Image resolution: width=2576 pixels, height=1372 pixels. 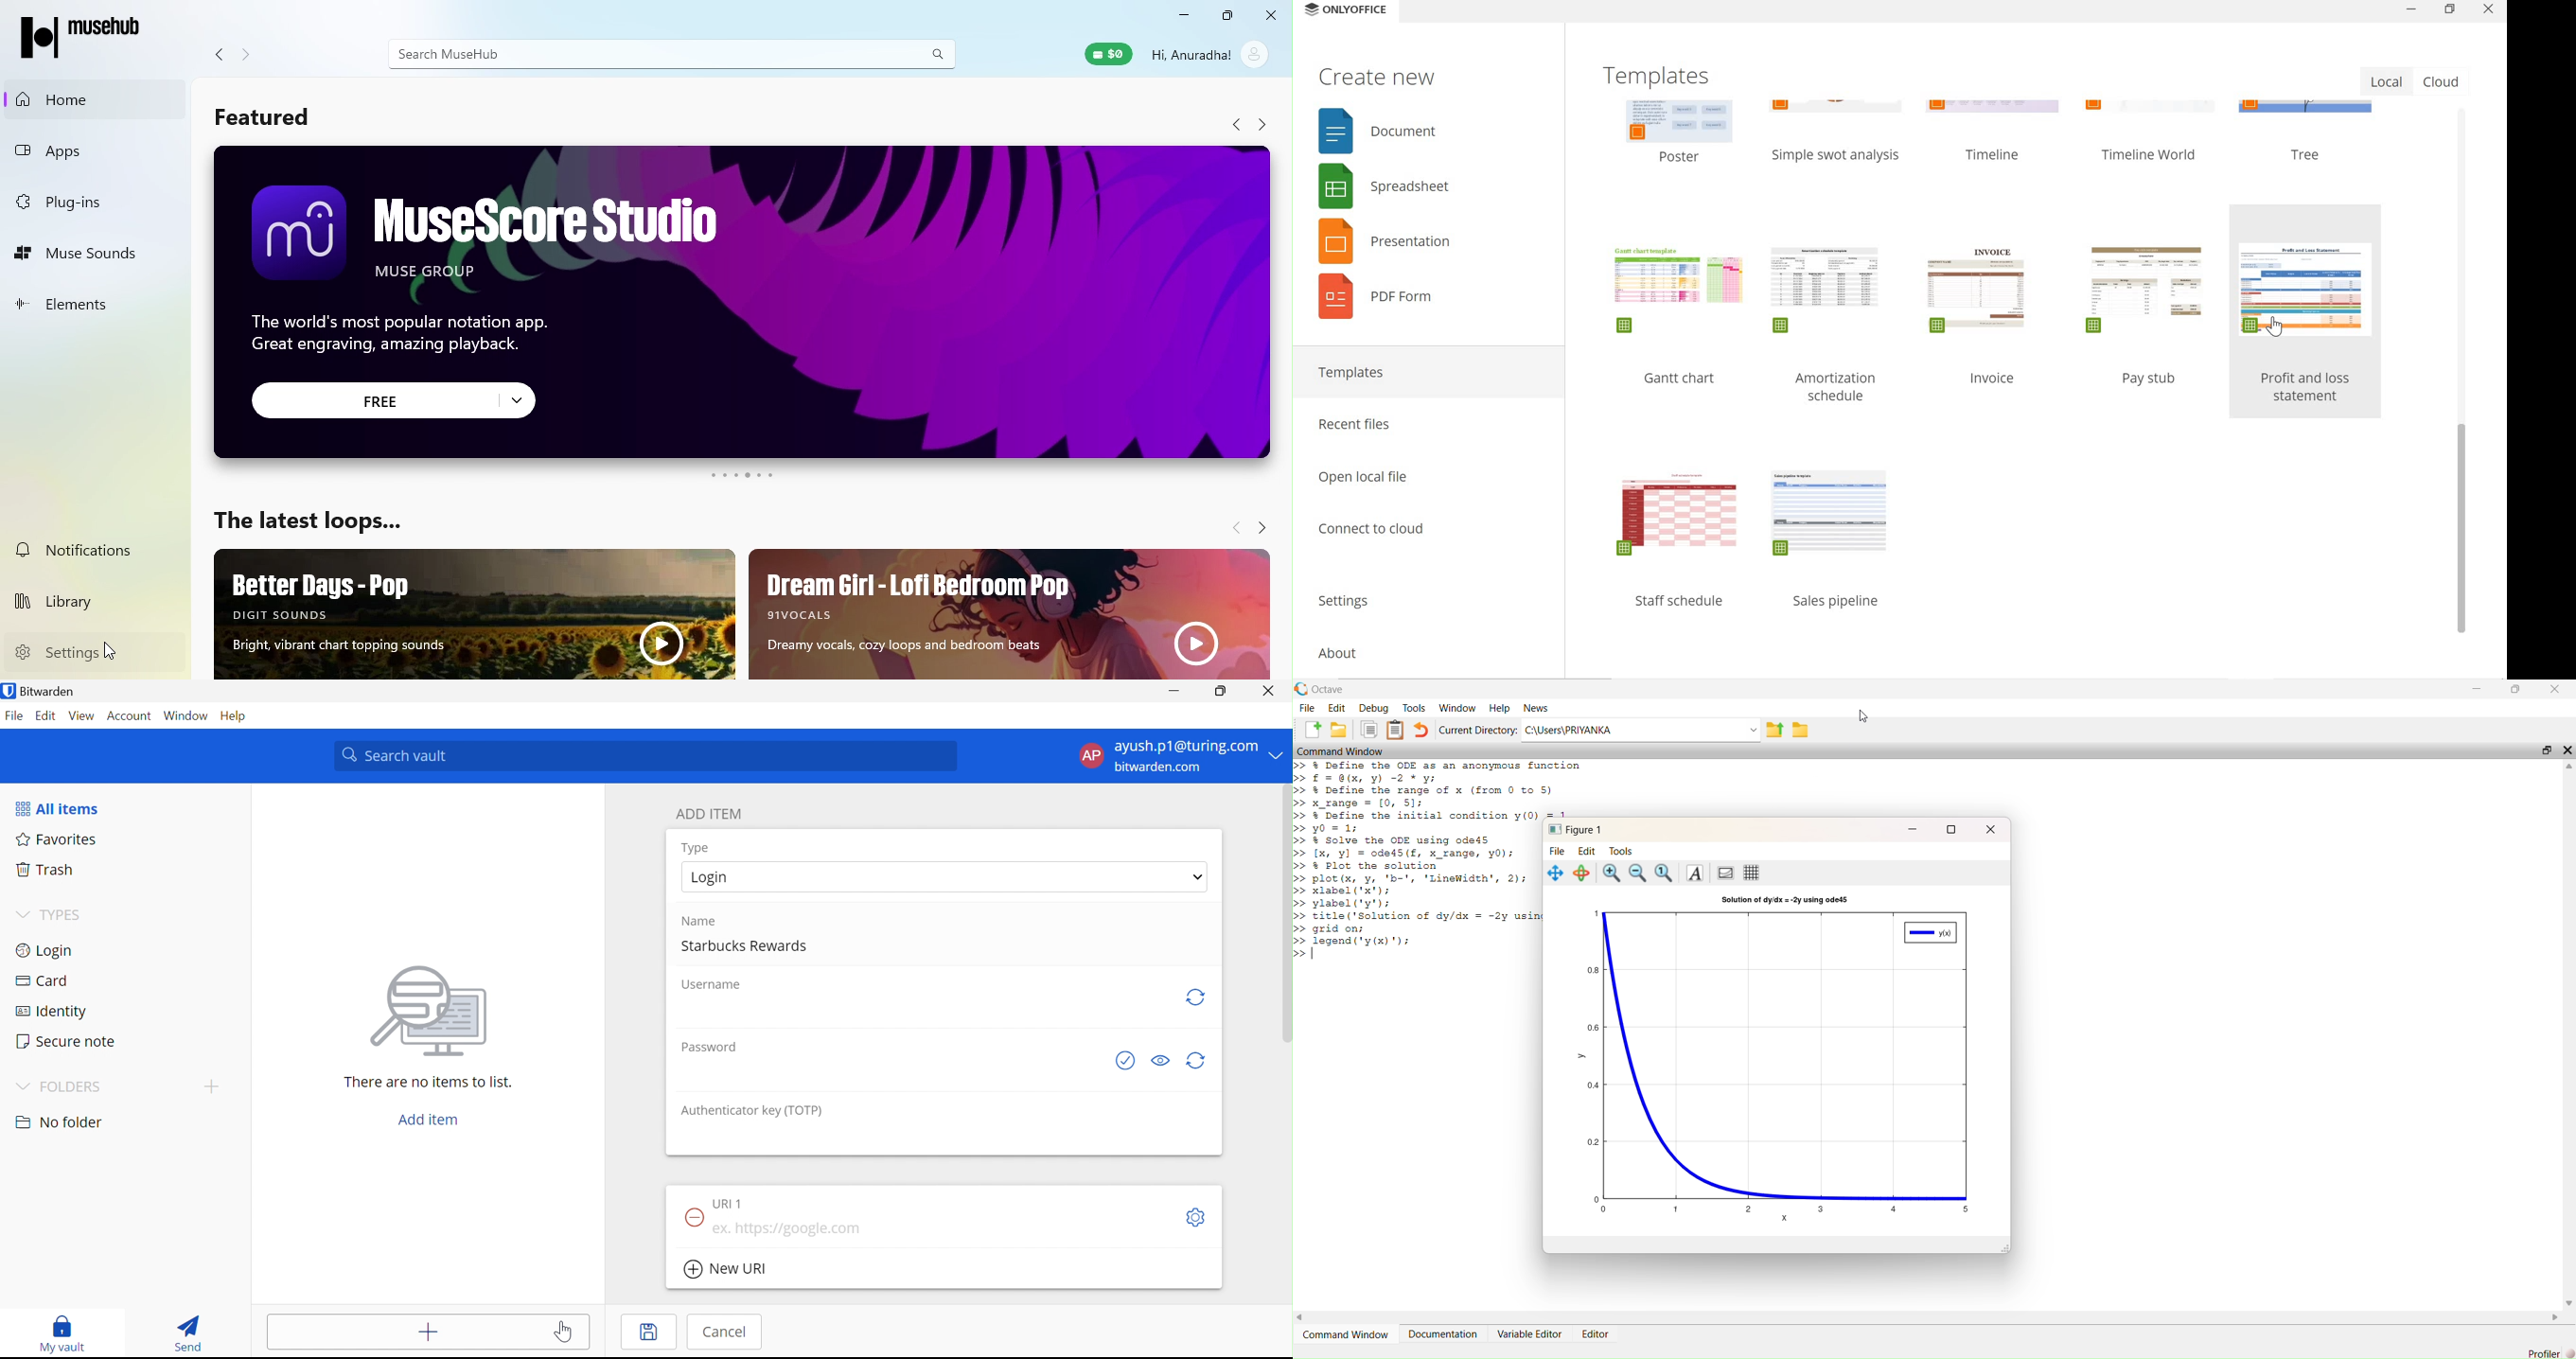 I want to click on Invoice, so click(x=1994, y=378).